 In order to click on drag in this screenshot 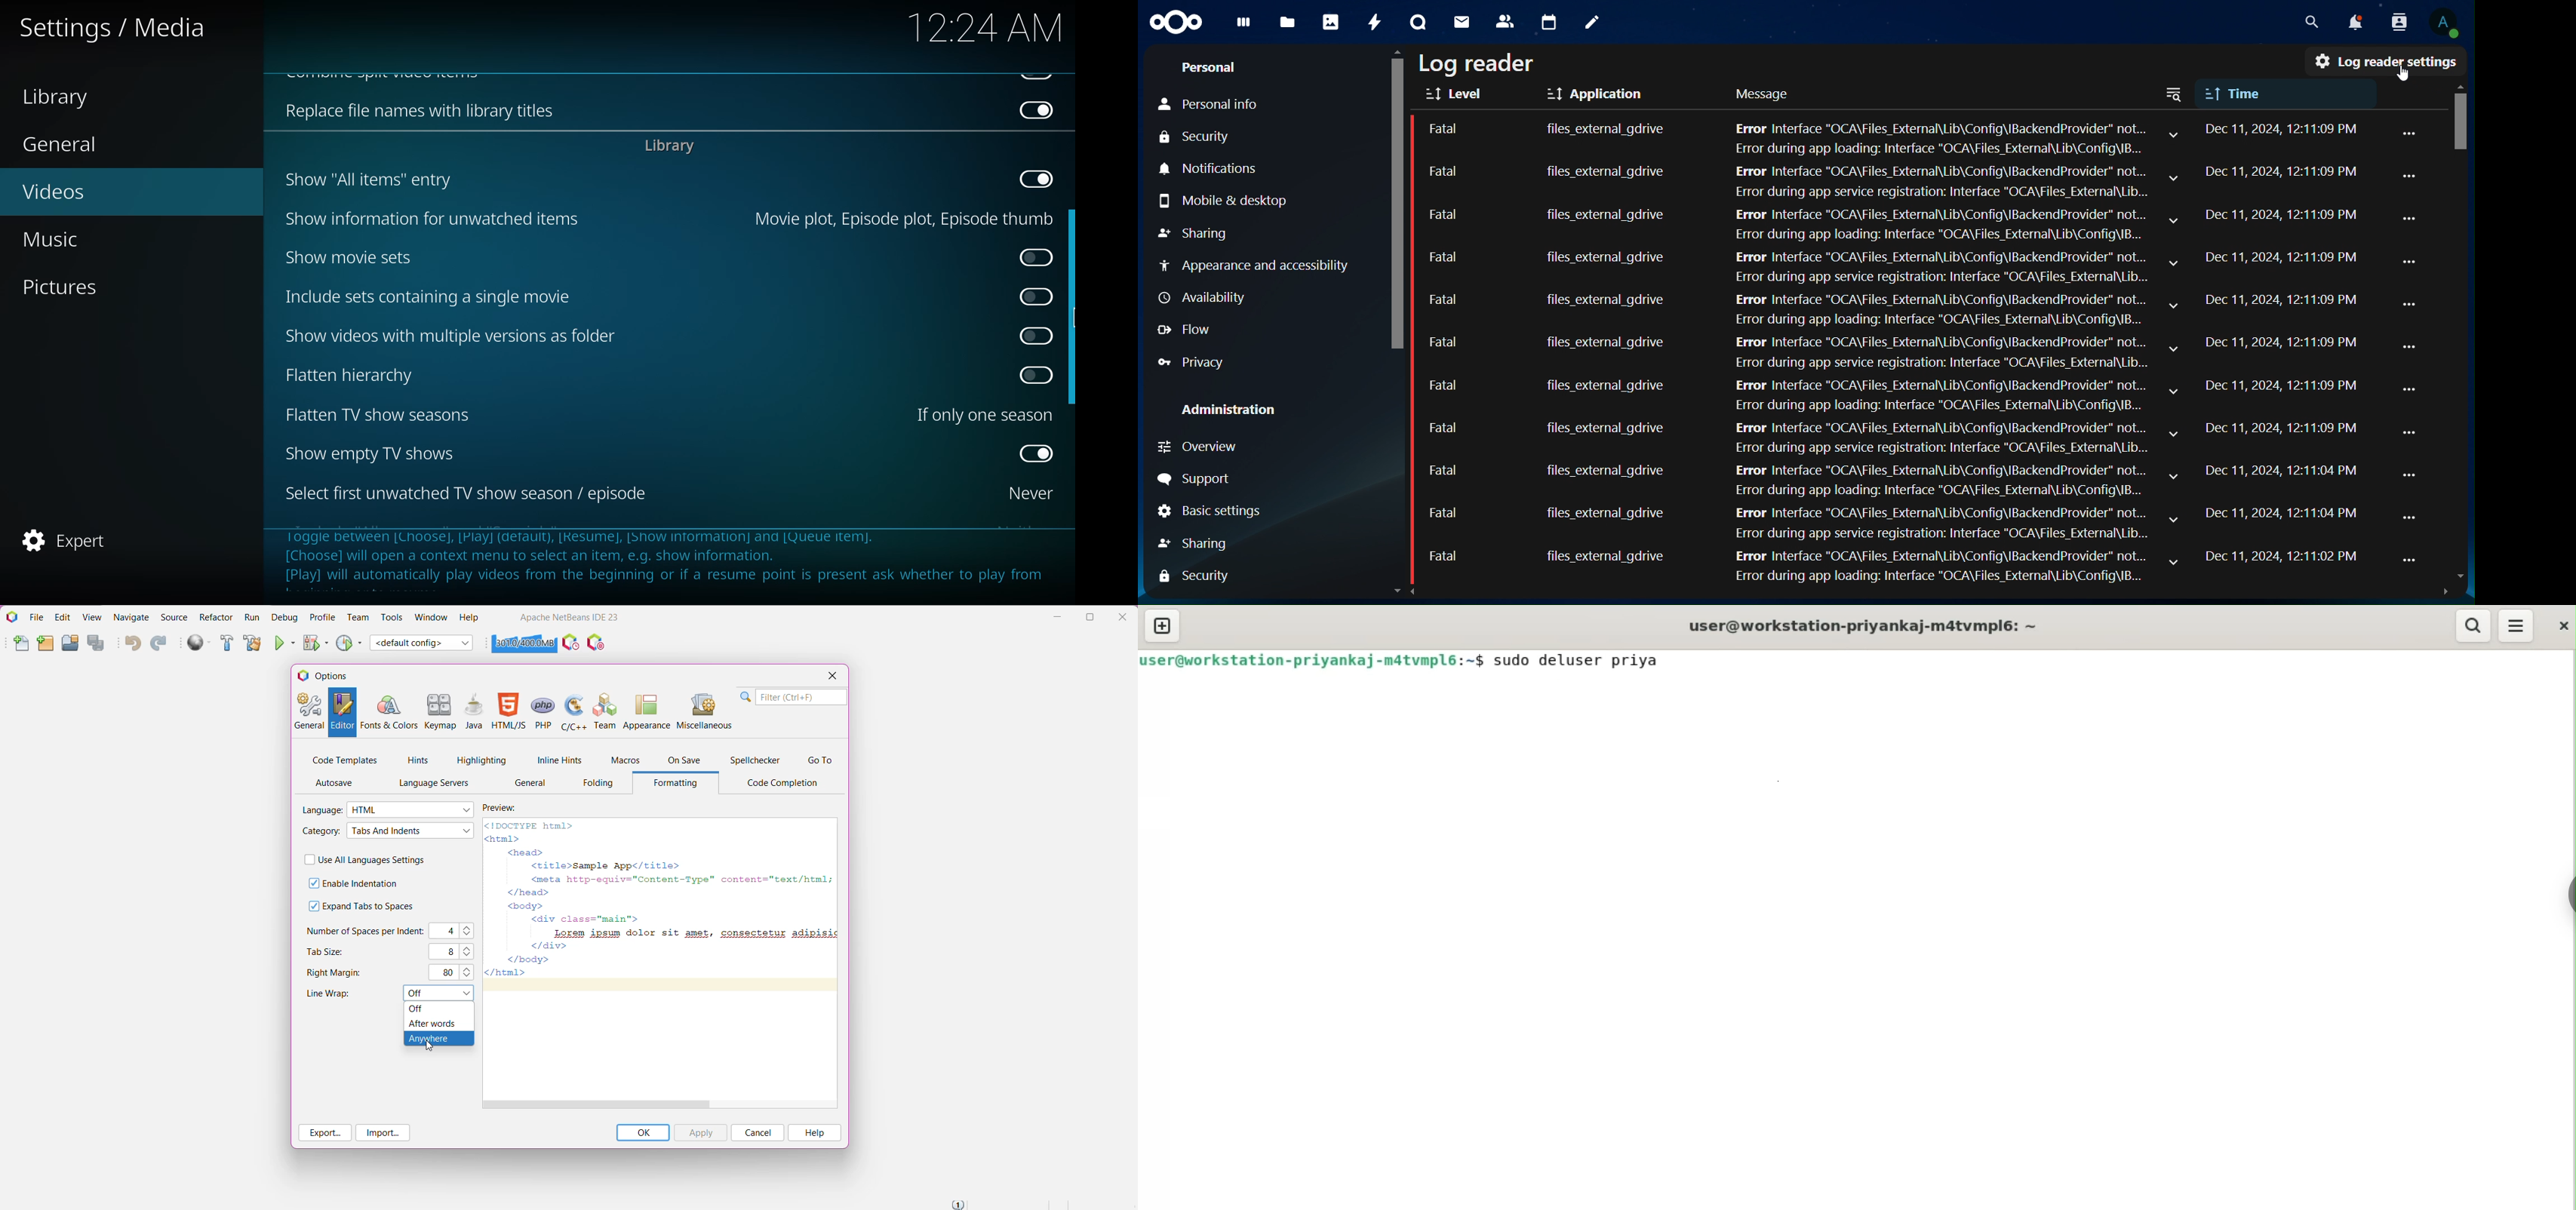, I will do `click(1071, 307)`.